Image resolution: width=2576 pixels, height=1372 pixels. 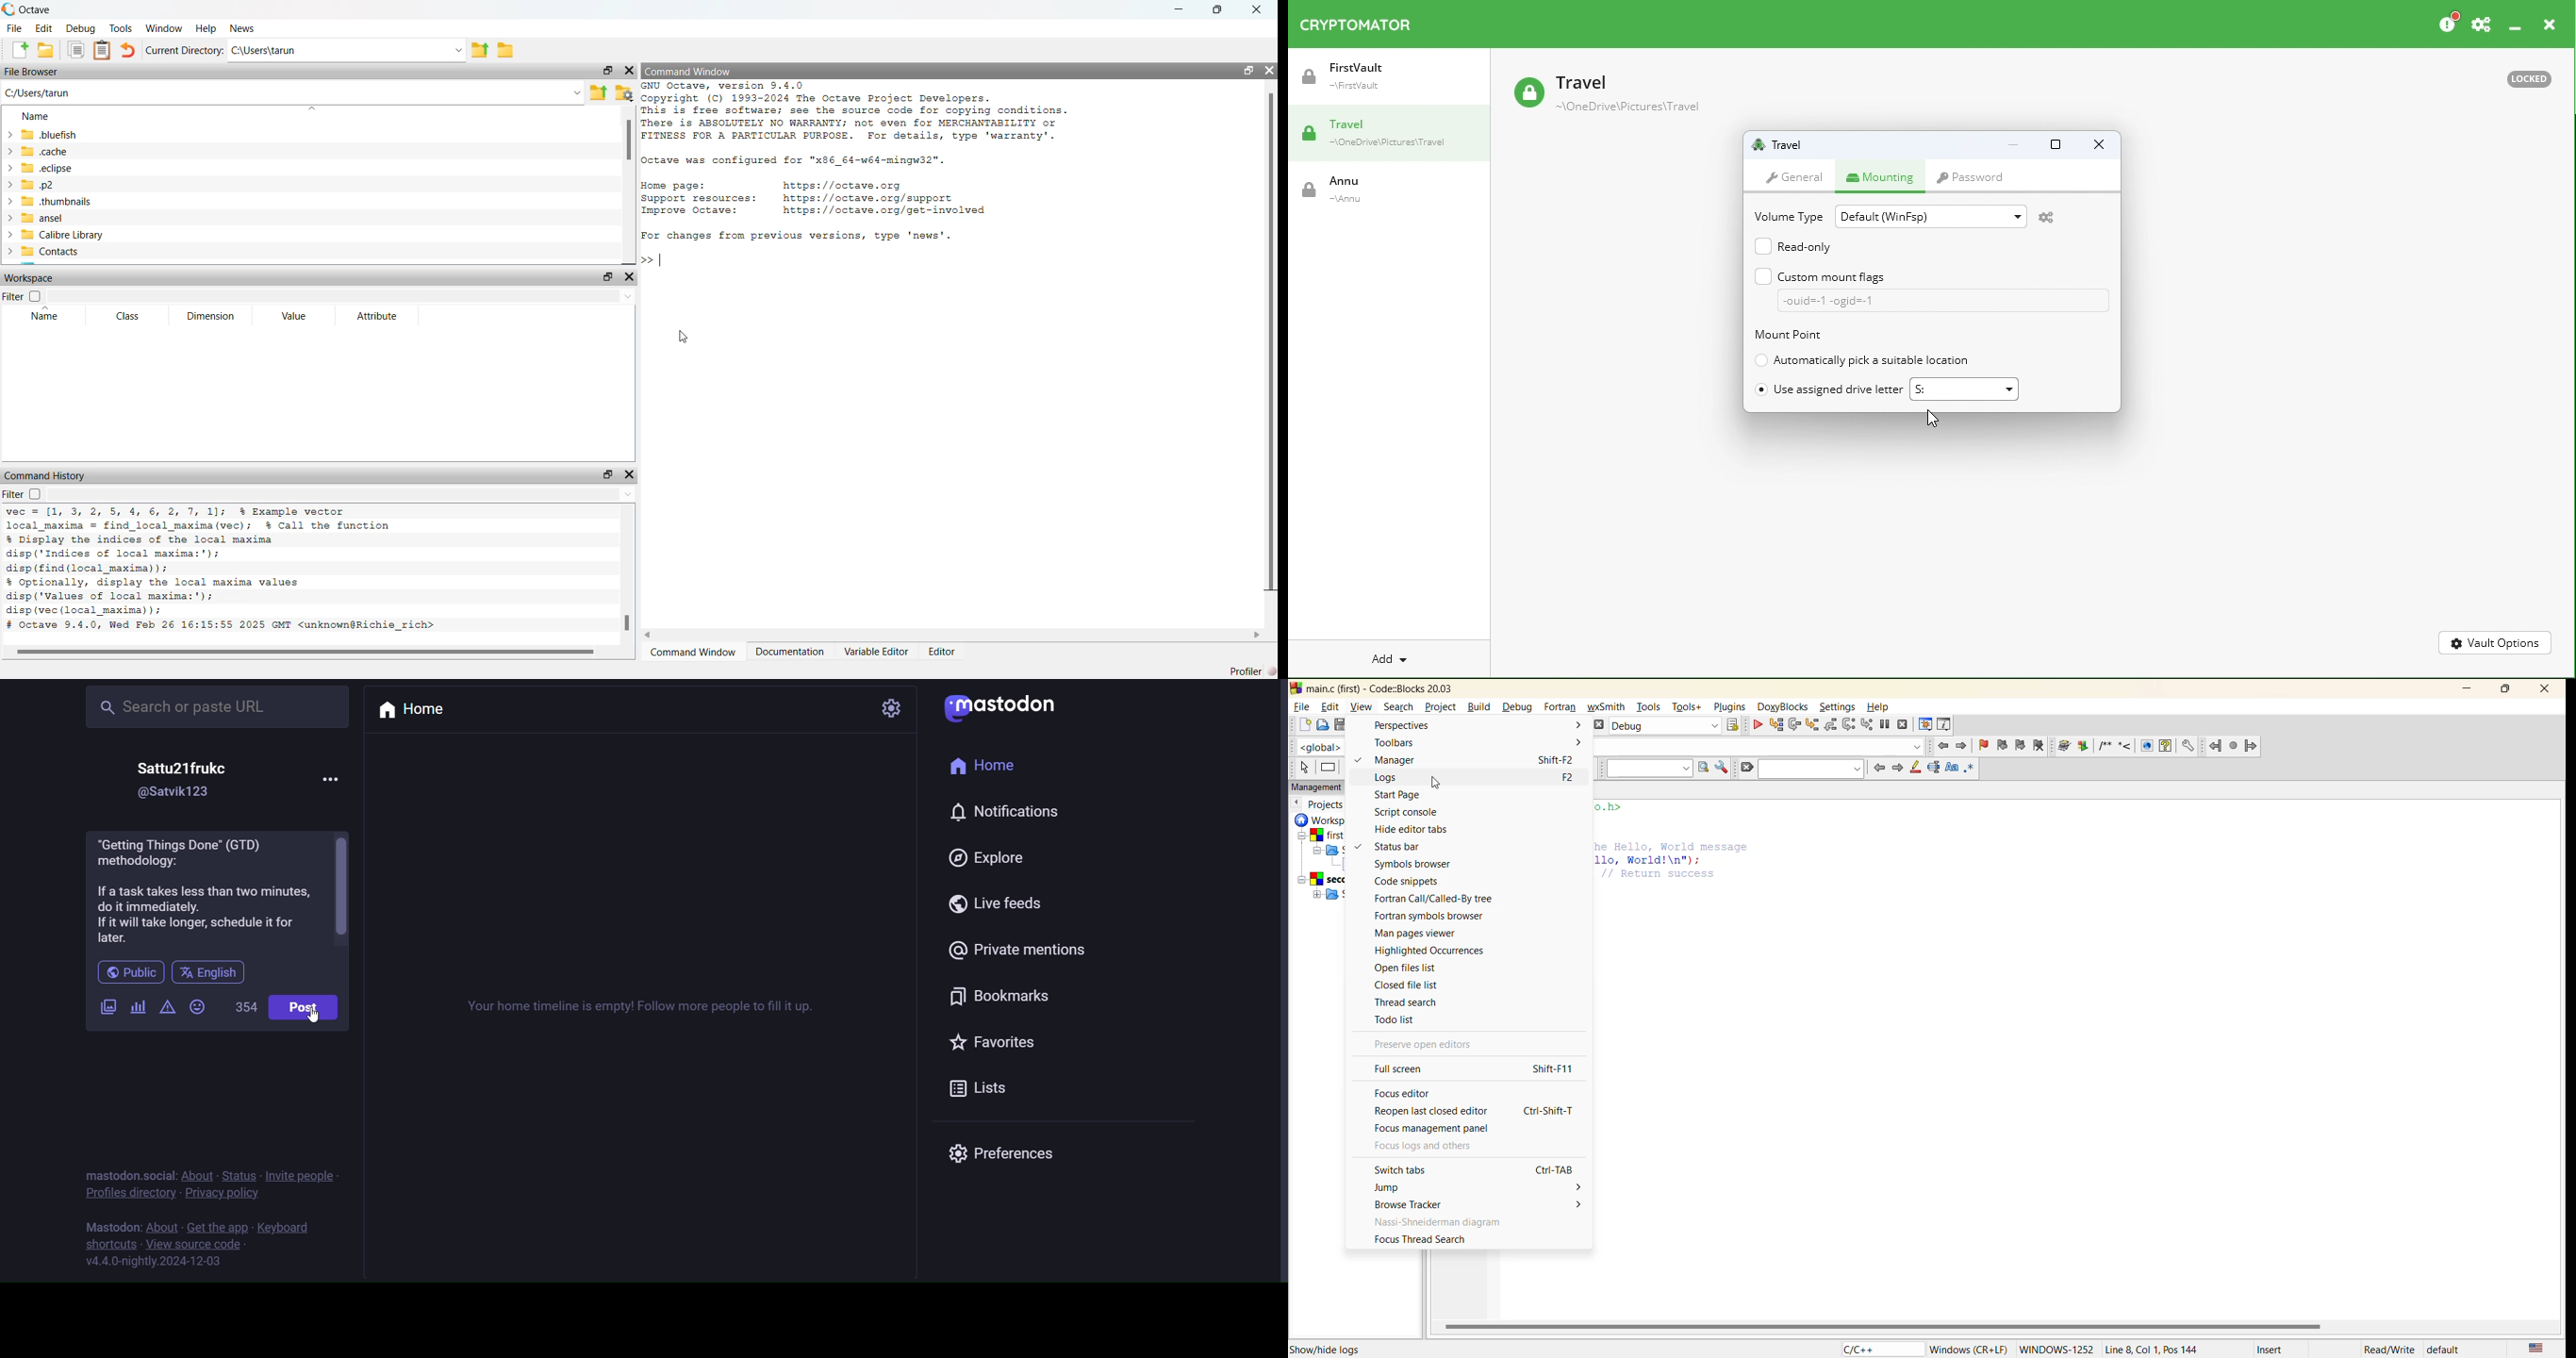 I want to click on scroll bar, so click(x=344, y=888).